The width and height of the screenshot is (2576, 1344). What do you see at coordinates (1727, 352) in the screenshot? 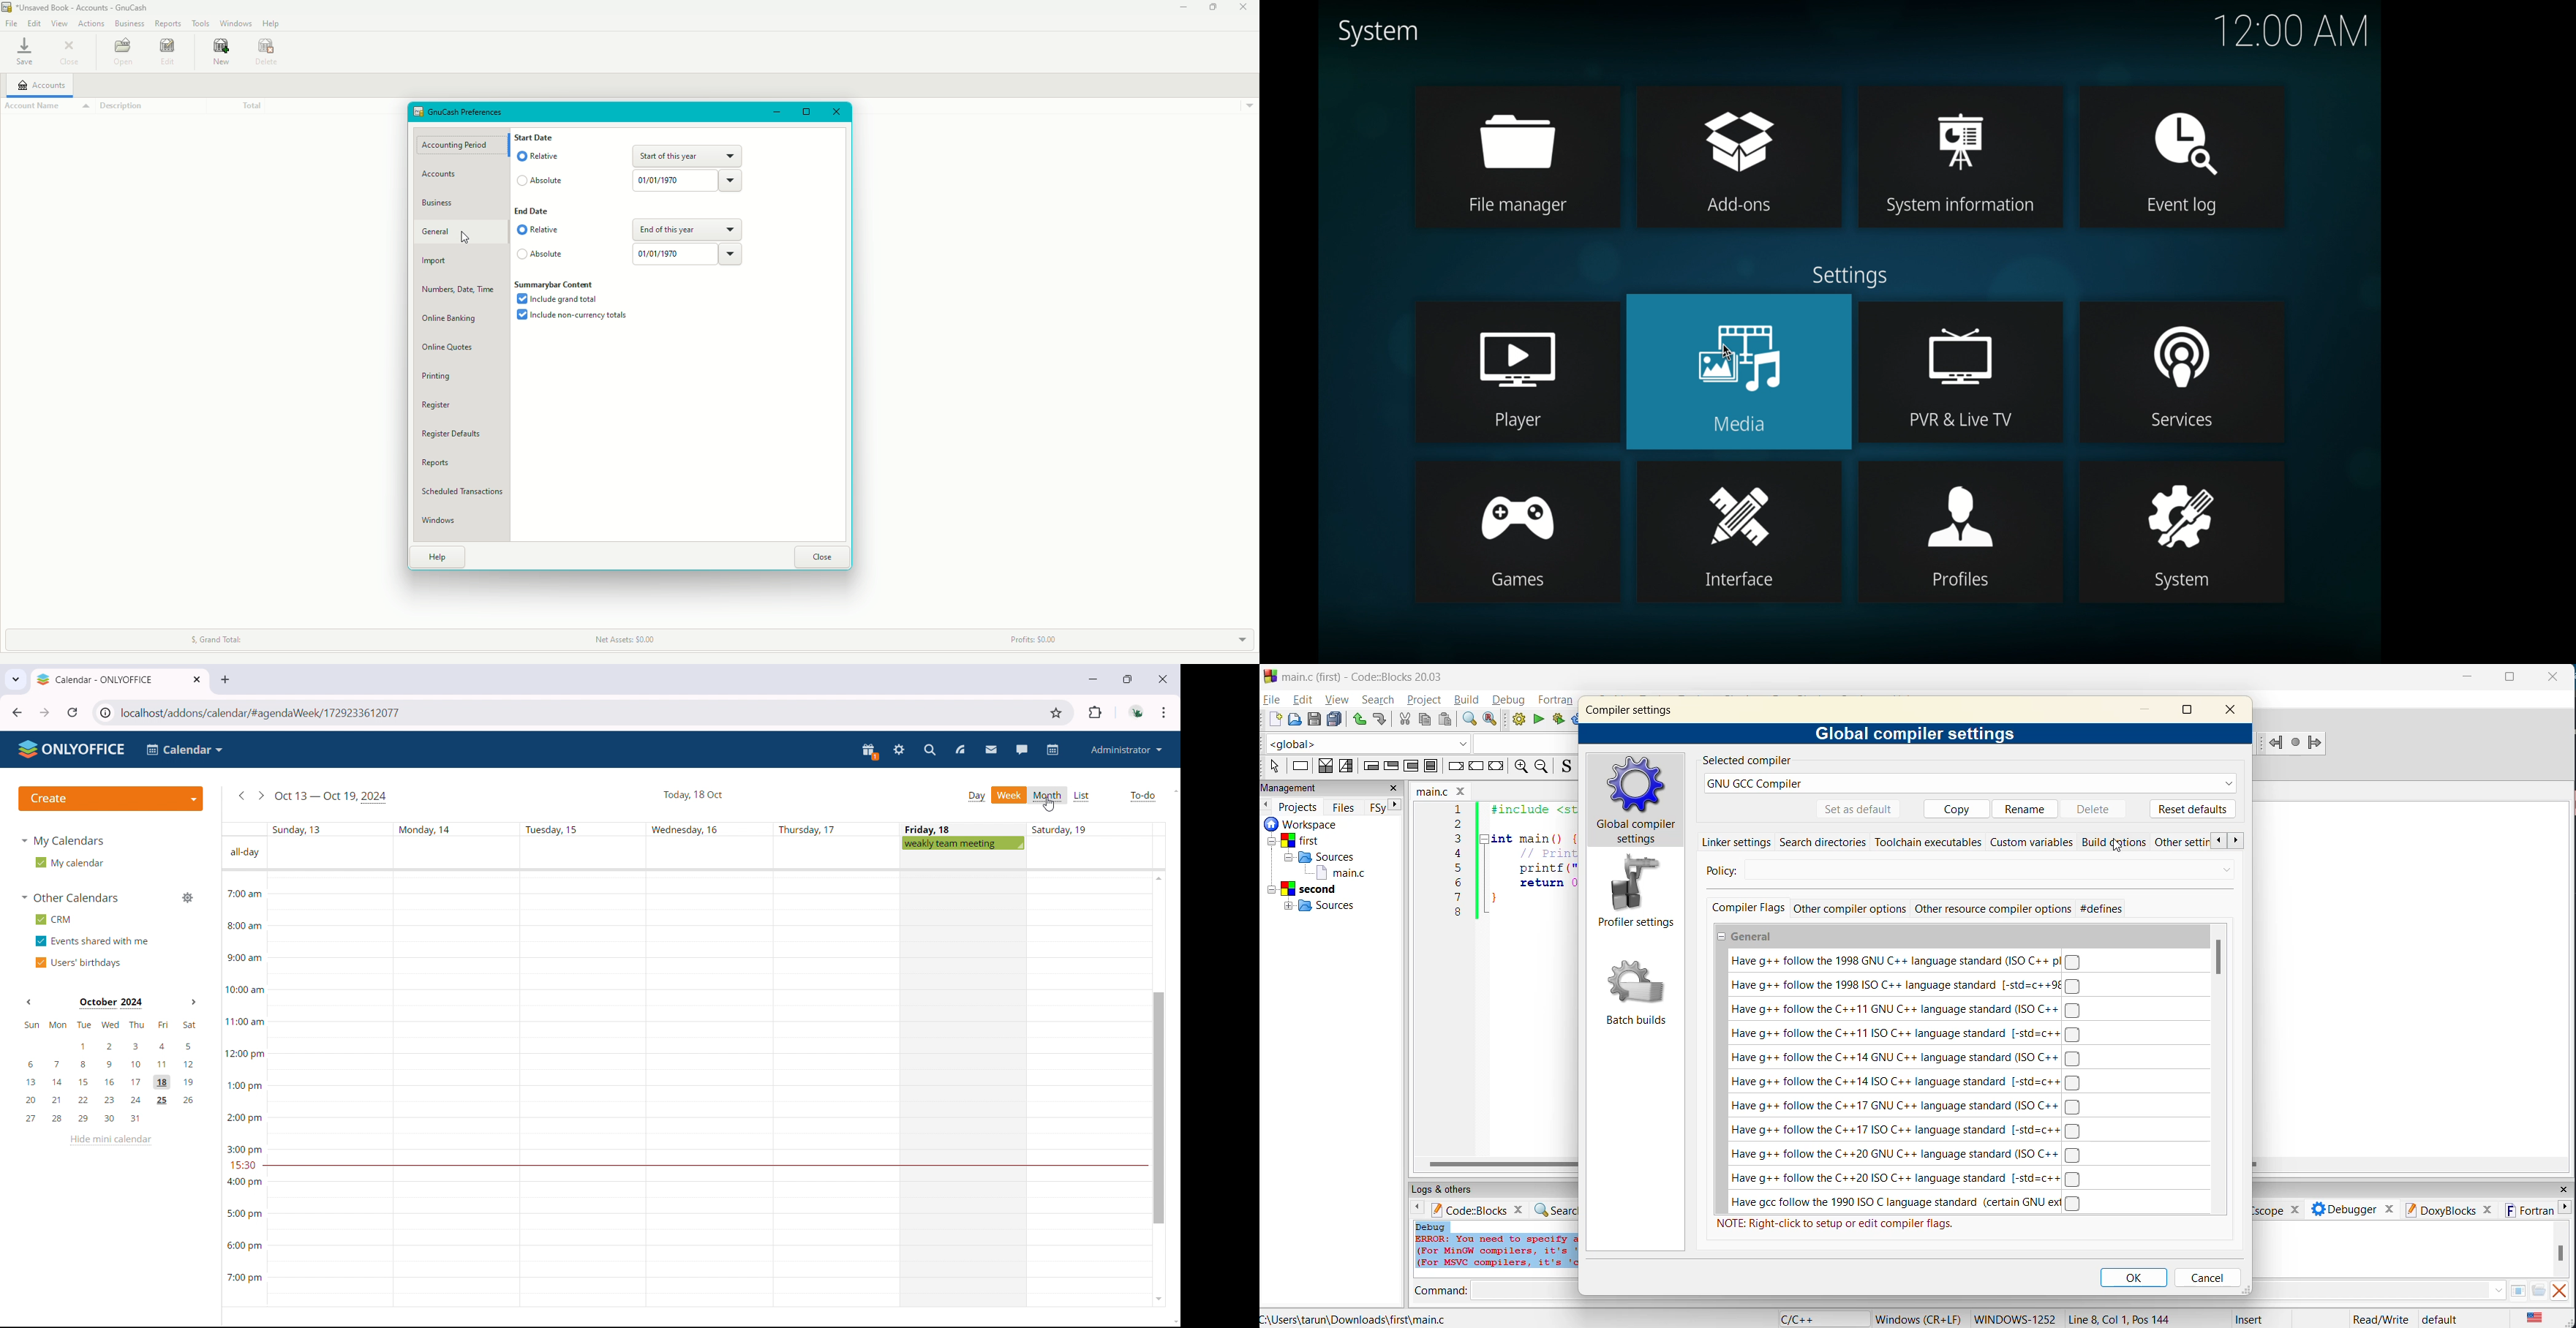
I see `cursor` at bounding box center [1727, 352].